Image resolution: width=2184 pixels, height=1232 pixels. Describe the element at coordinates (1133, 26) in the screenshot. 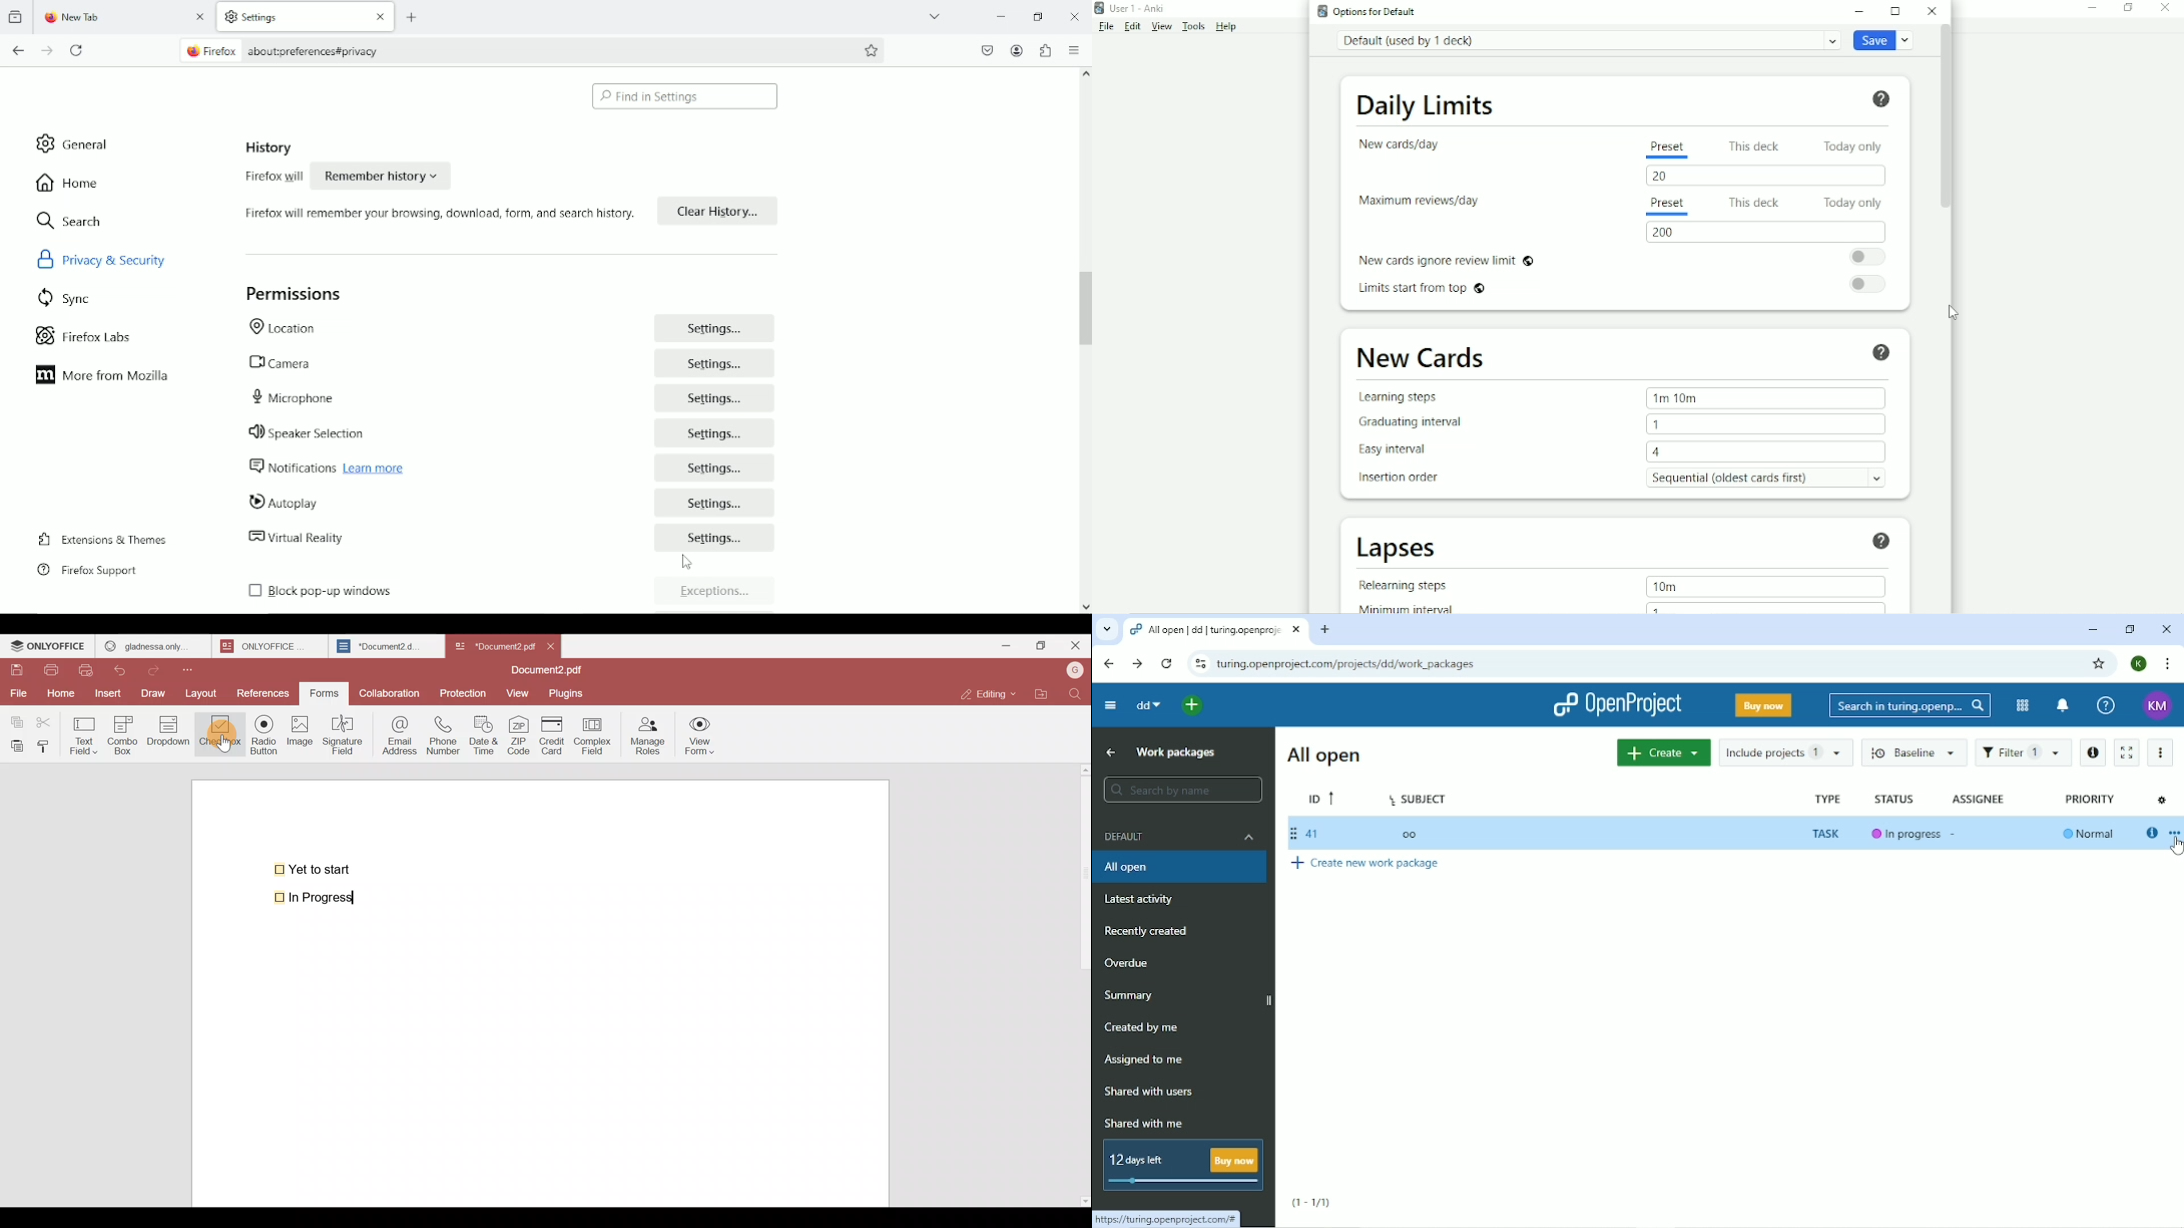

I see `Edit` at that location.